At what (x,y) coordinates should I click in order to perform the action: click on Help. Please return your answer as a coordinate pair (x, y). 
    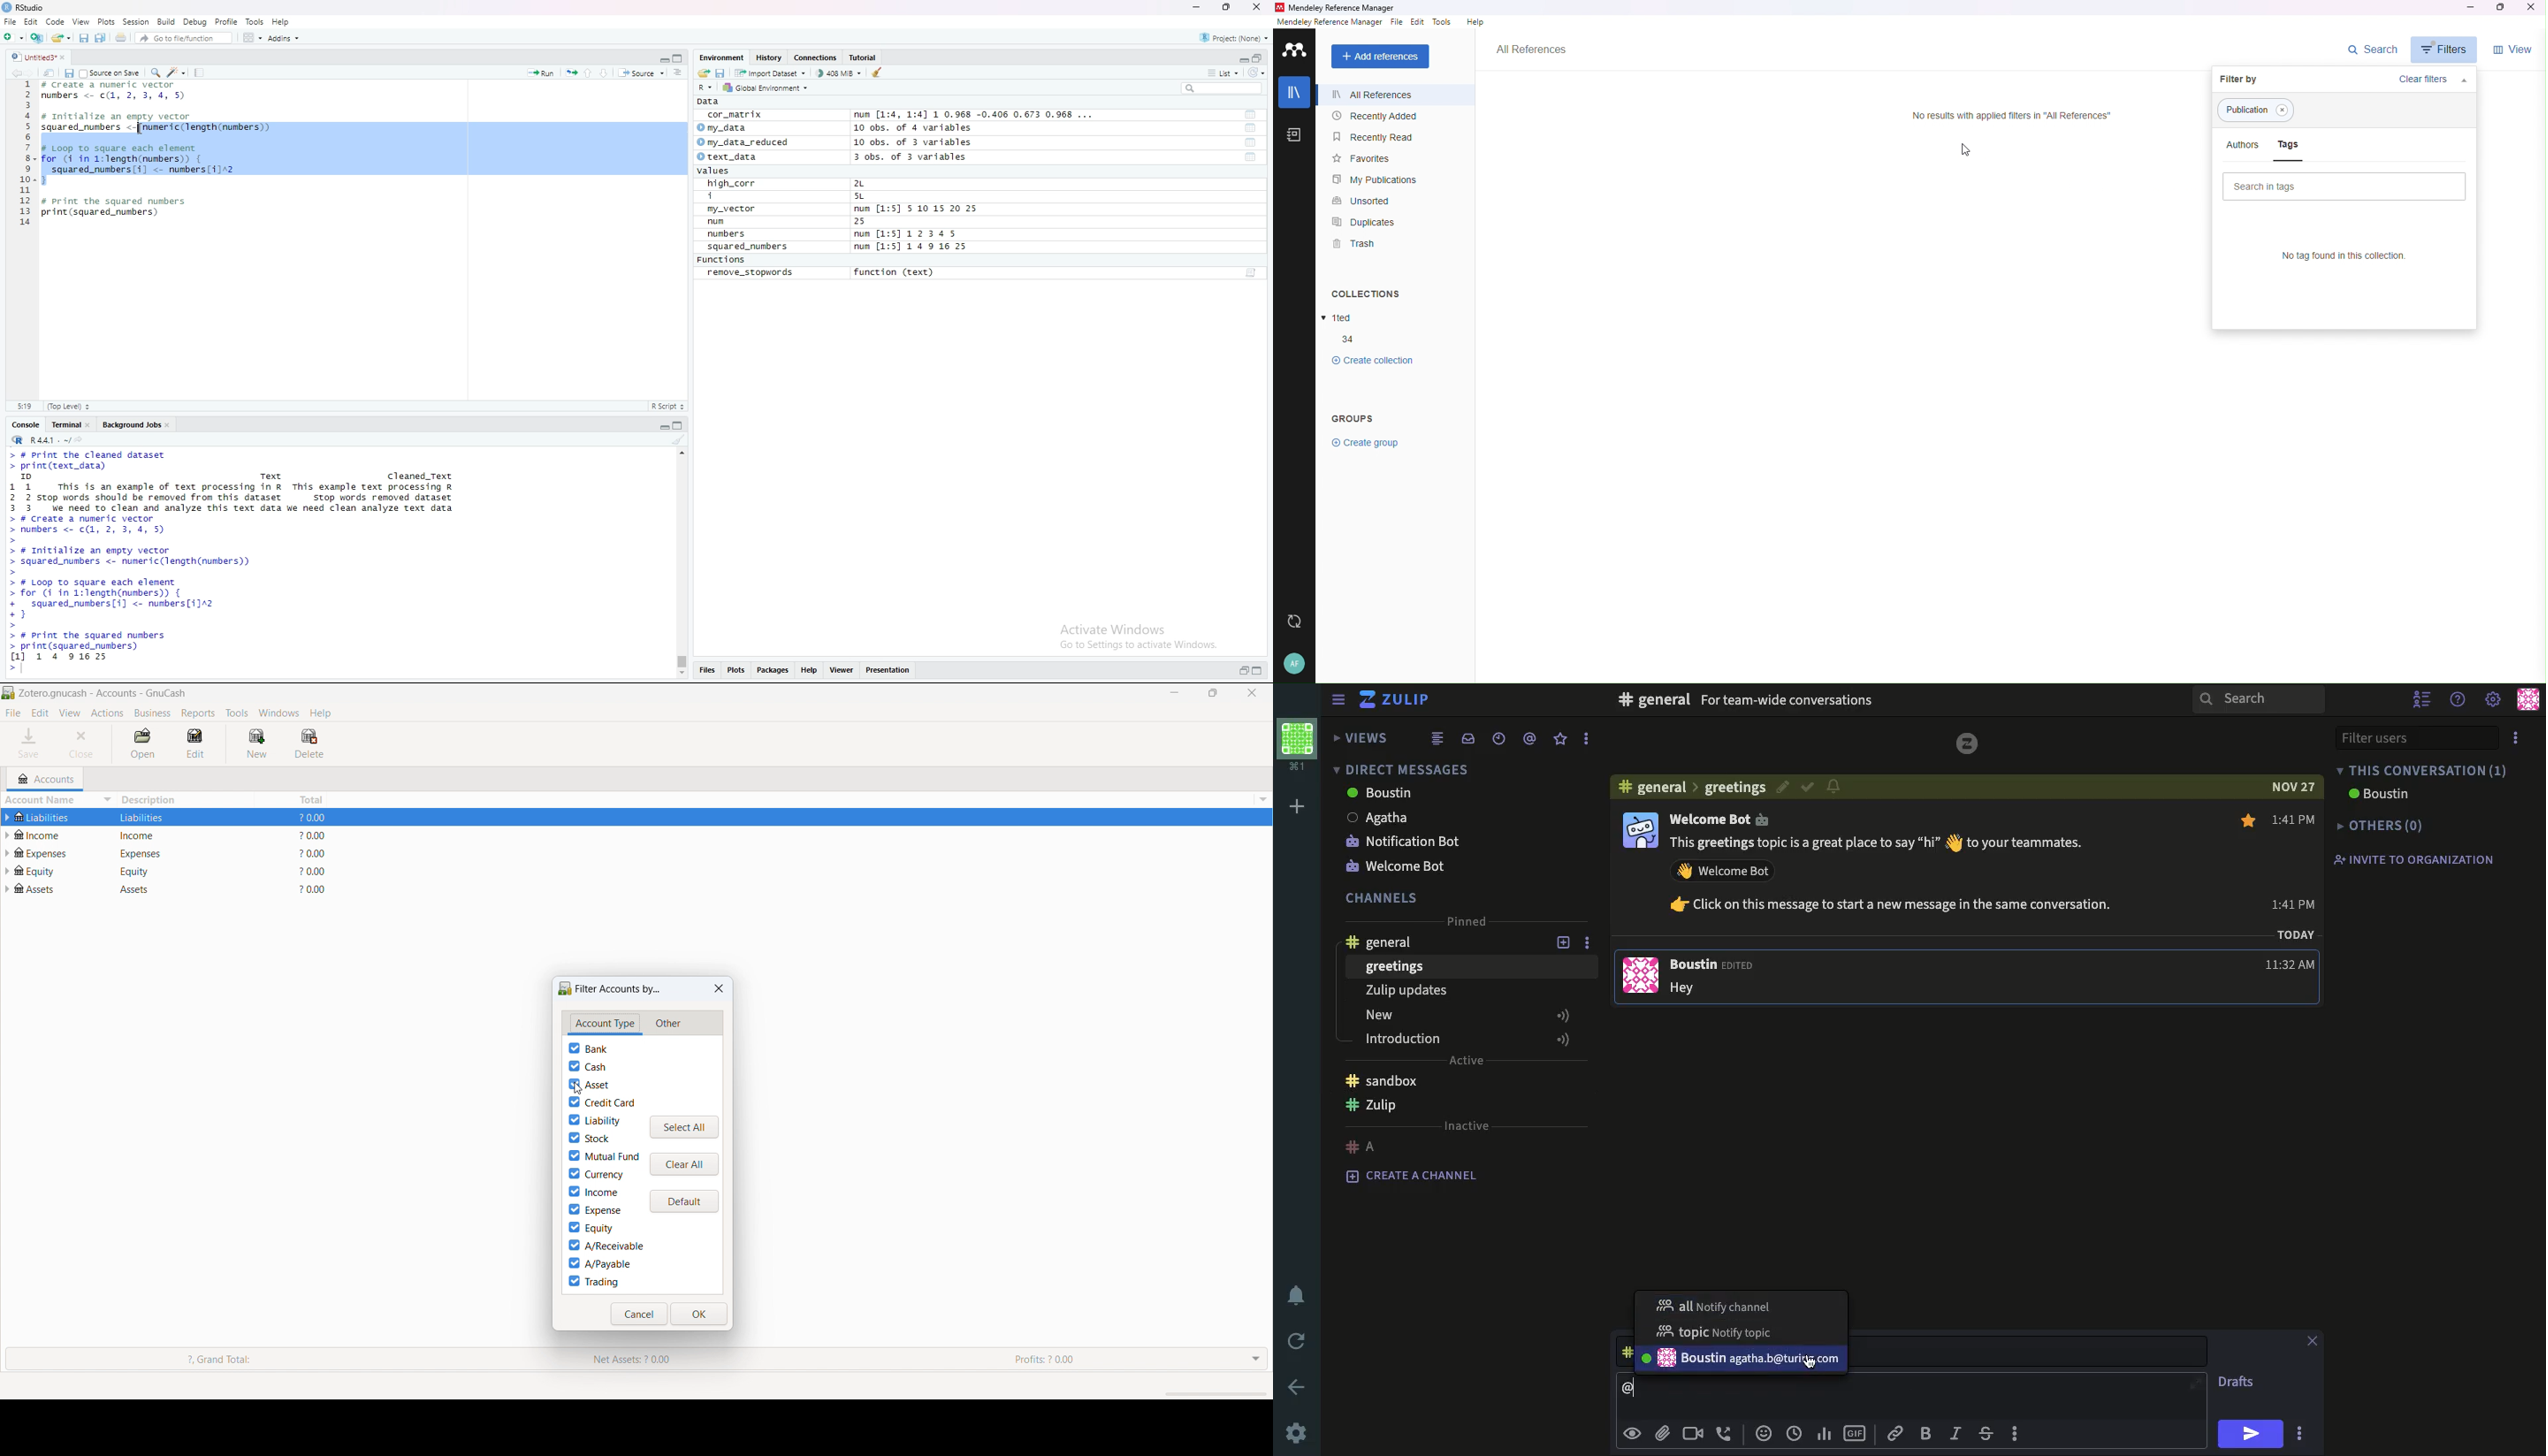
    Looking at the image, I should click on (281, 21).